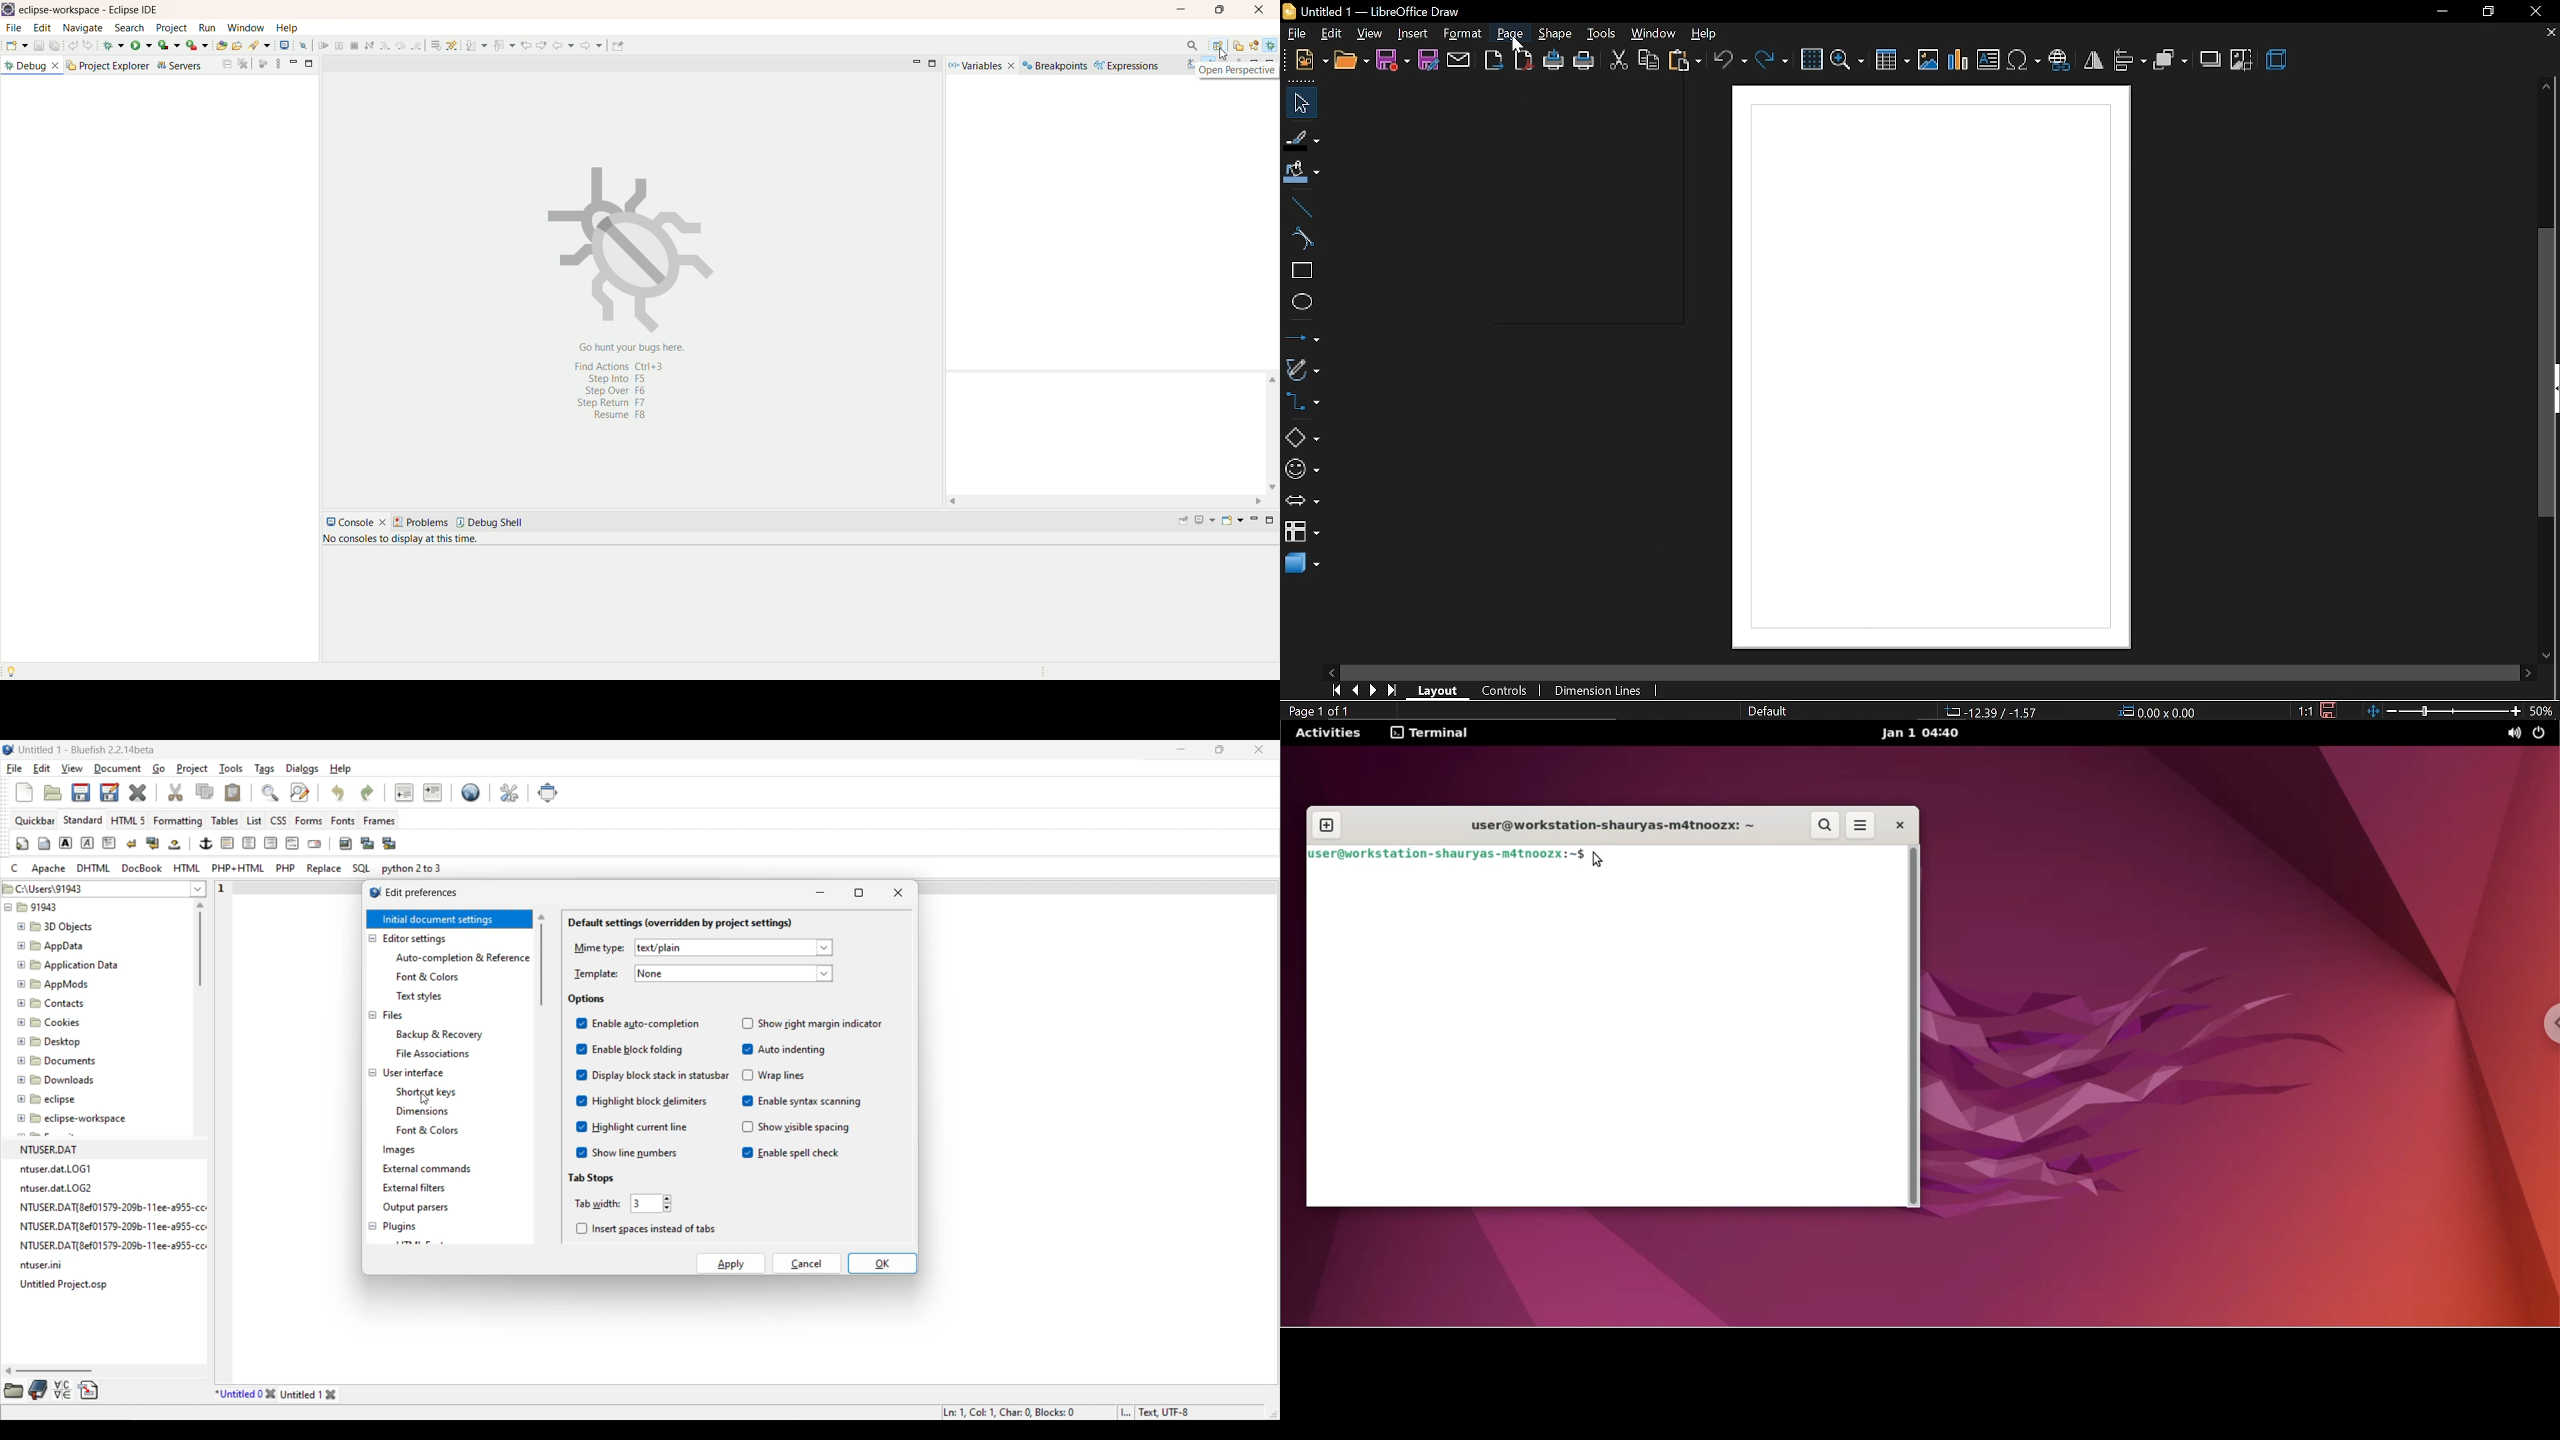 The height and width of the screenshot is (1456, 2576). I want to click on restore down, so click(2484, 12).